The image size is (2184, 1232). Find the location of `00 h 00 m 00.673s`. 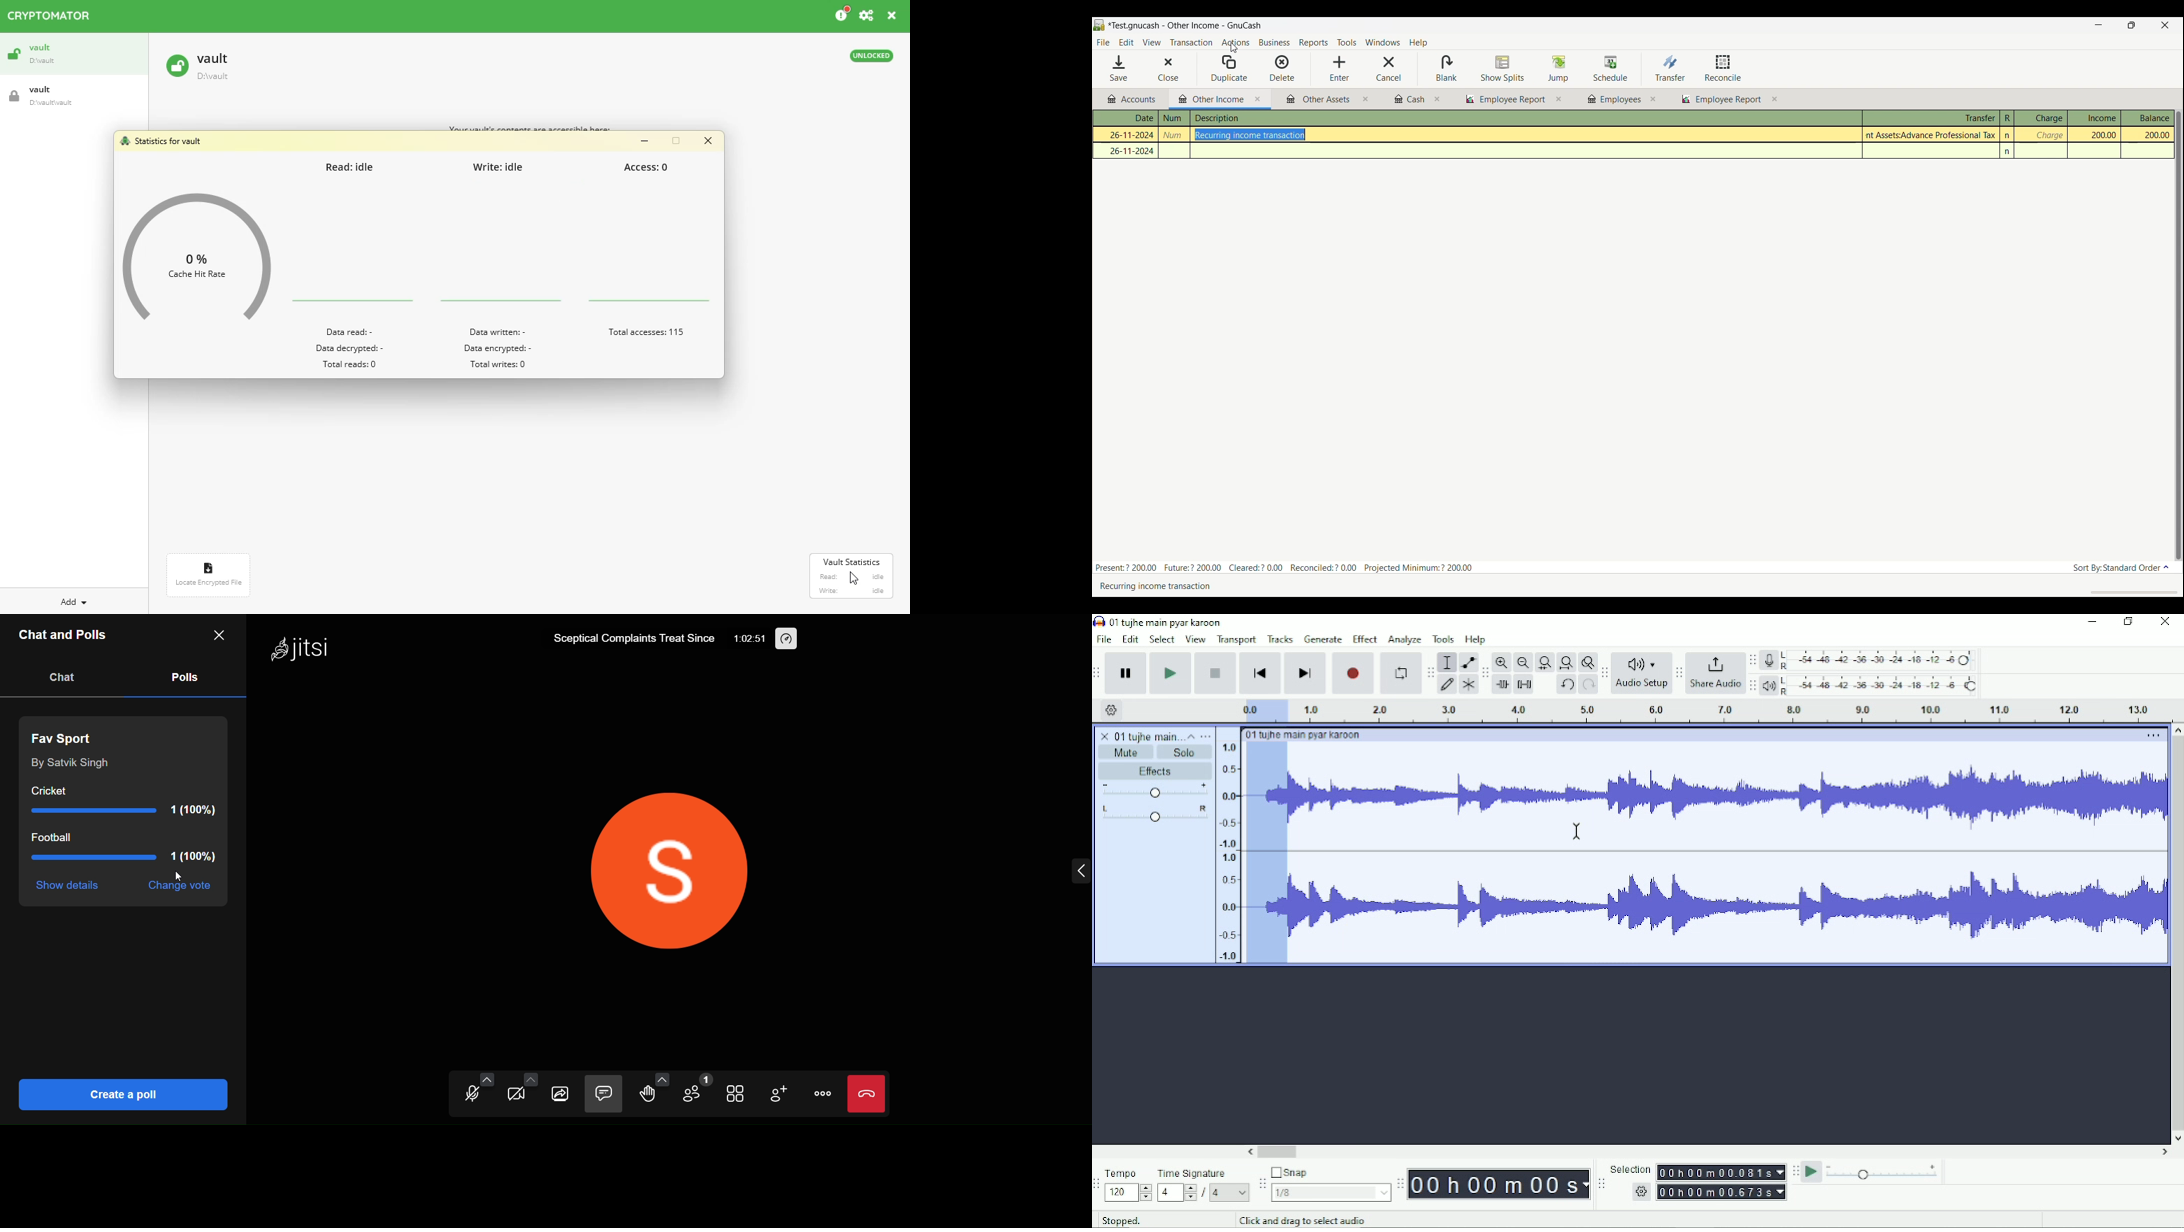

00 h 00 m 00.673s is located at coordinates (1724, 1191).